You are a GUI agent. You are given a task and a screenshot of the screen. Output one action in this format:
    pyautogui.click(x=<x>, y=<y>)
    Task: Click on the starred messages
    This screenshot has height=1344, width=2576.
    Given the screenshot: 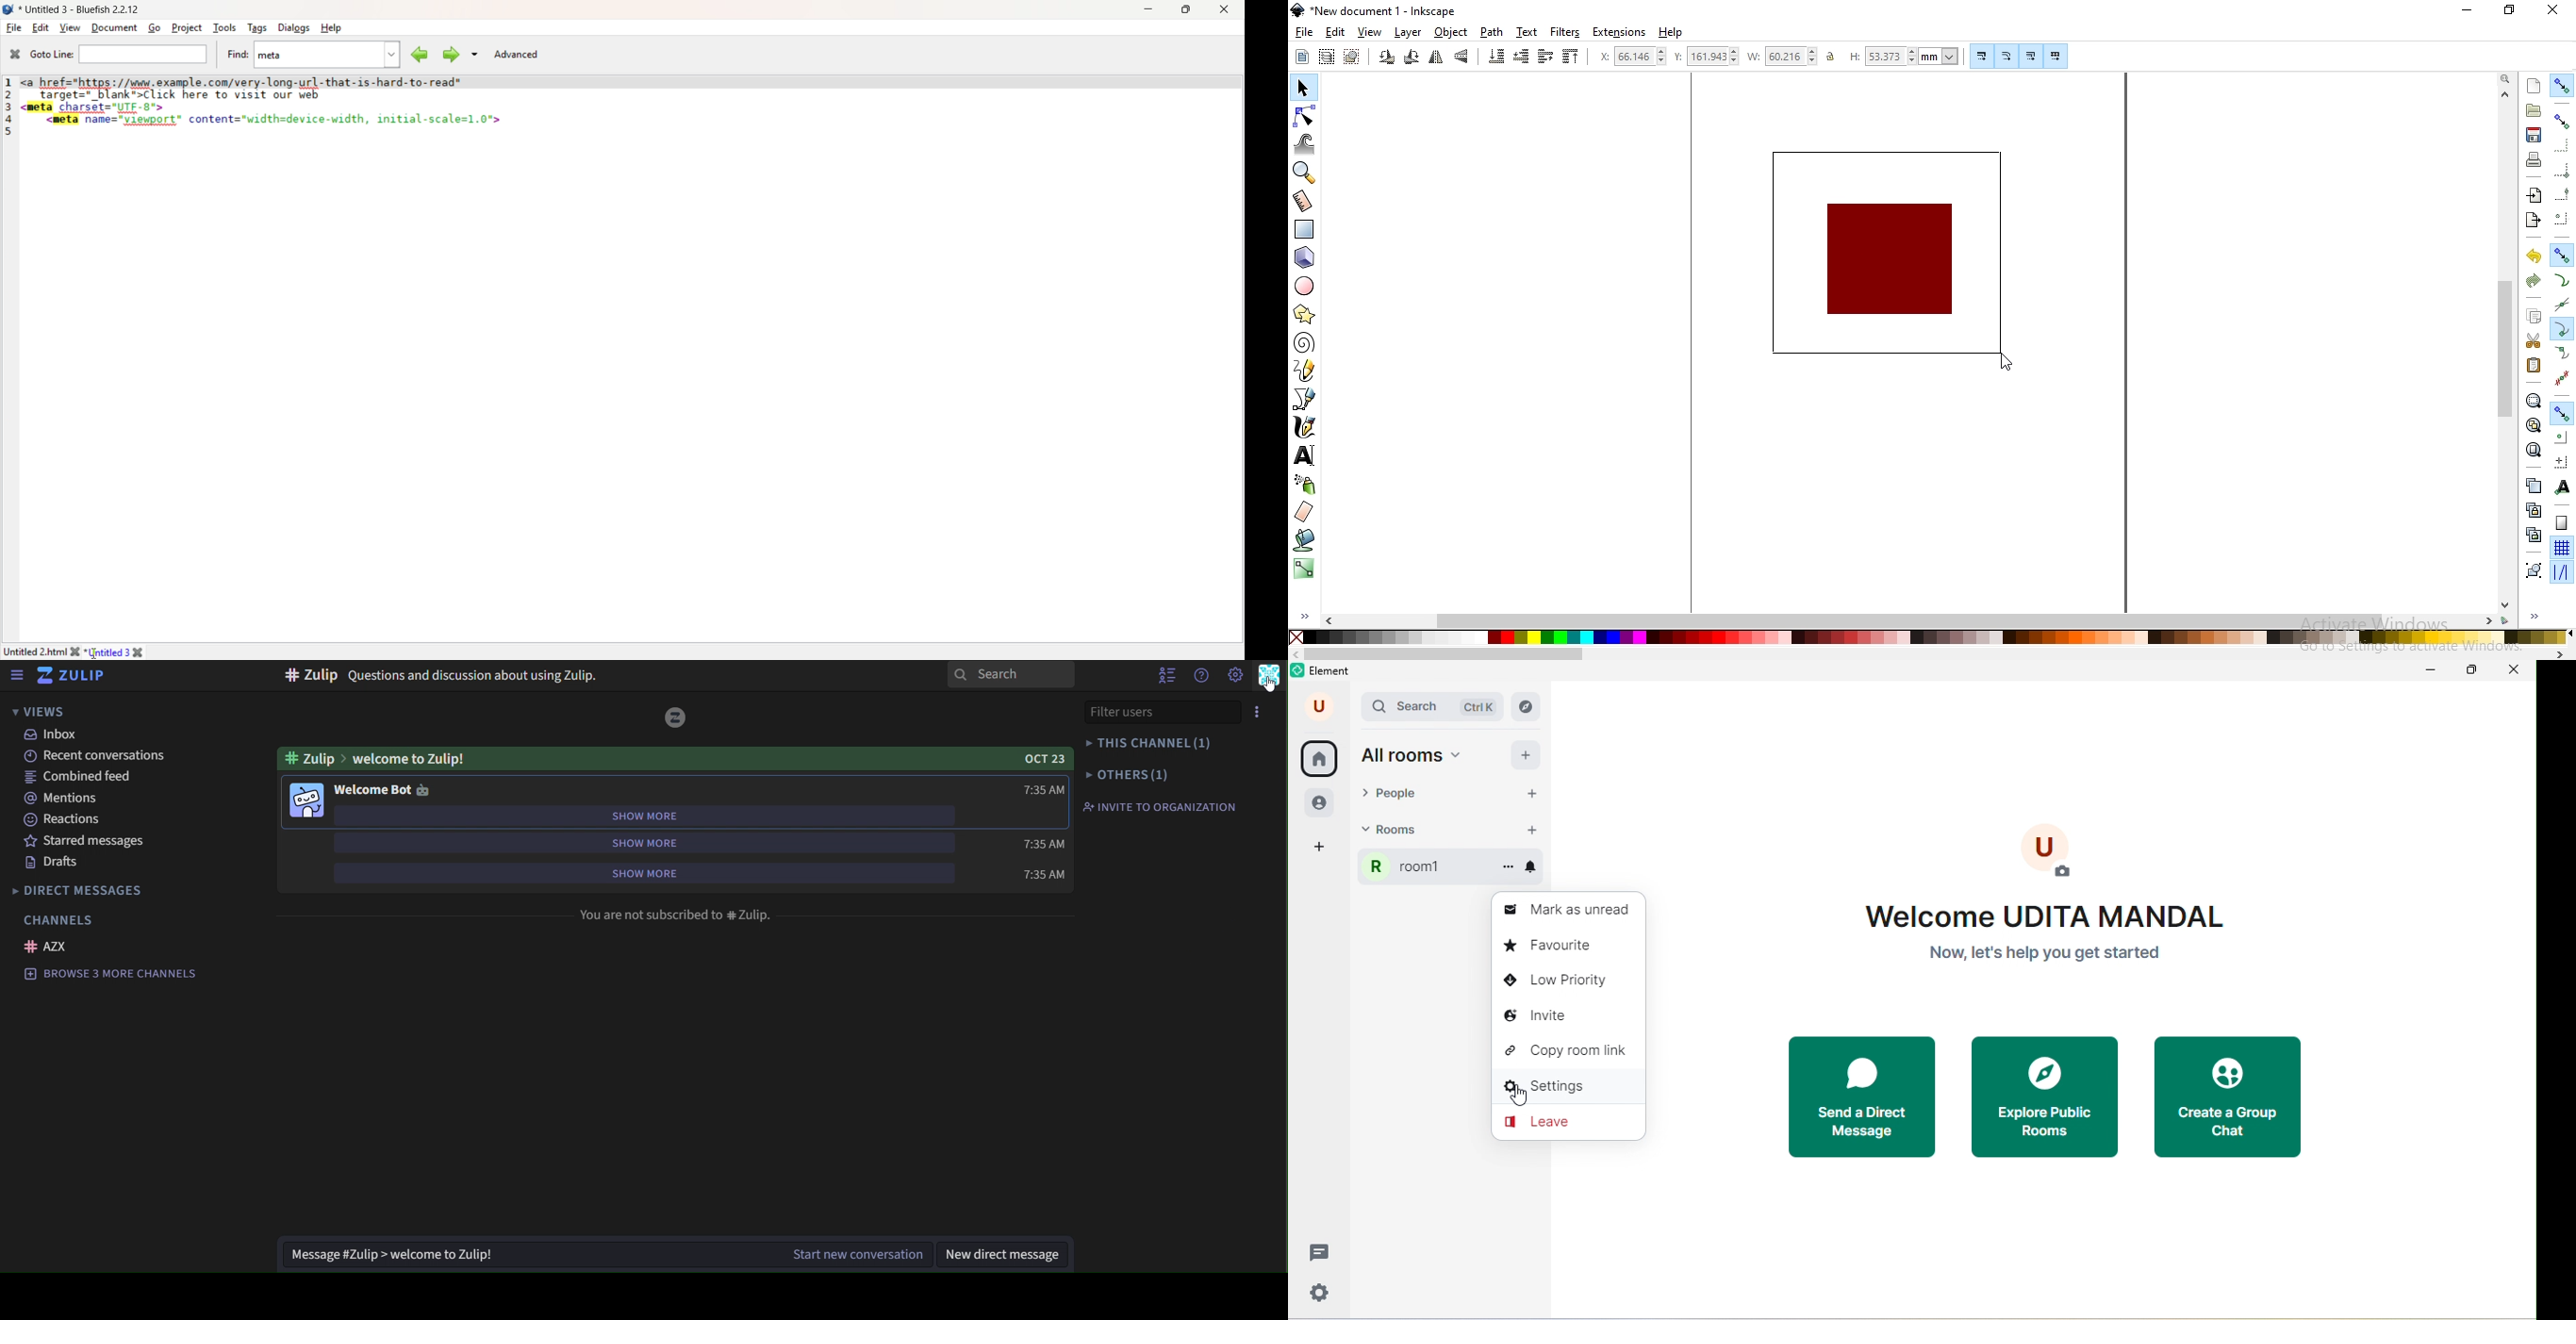 What is the action you would take?
    pyautogui.click(x=88, y=841)
    